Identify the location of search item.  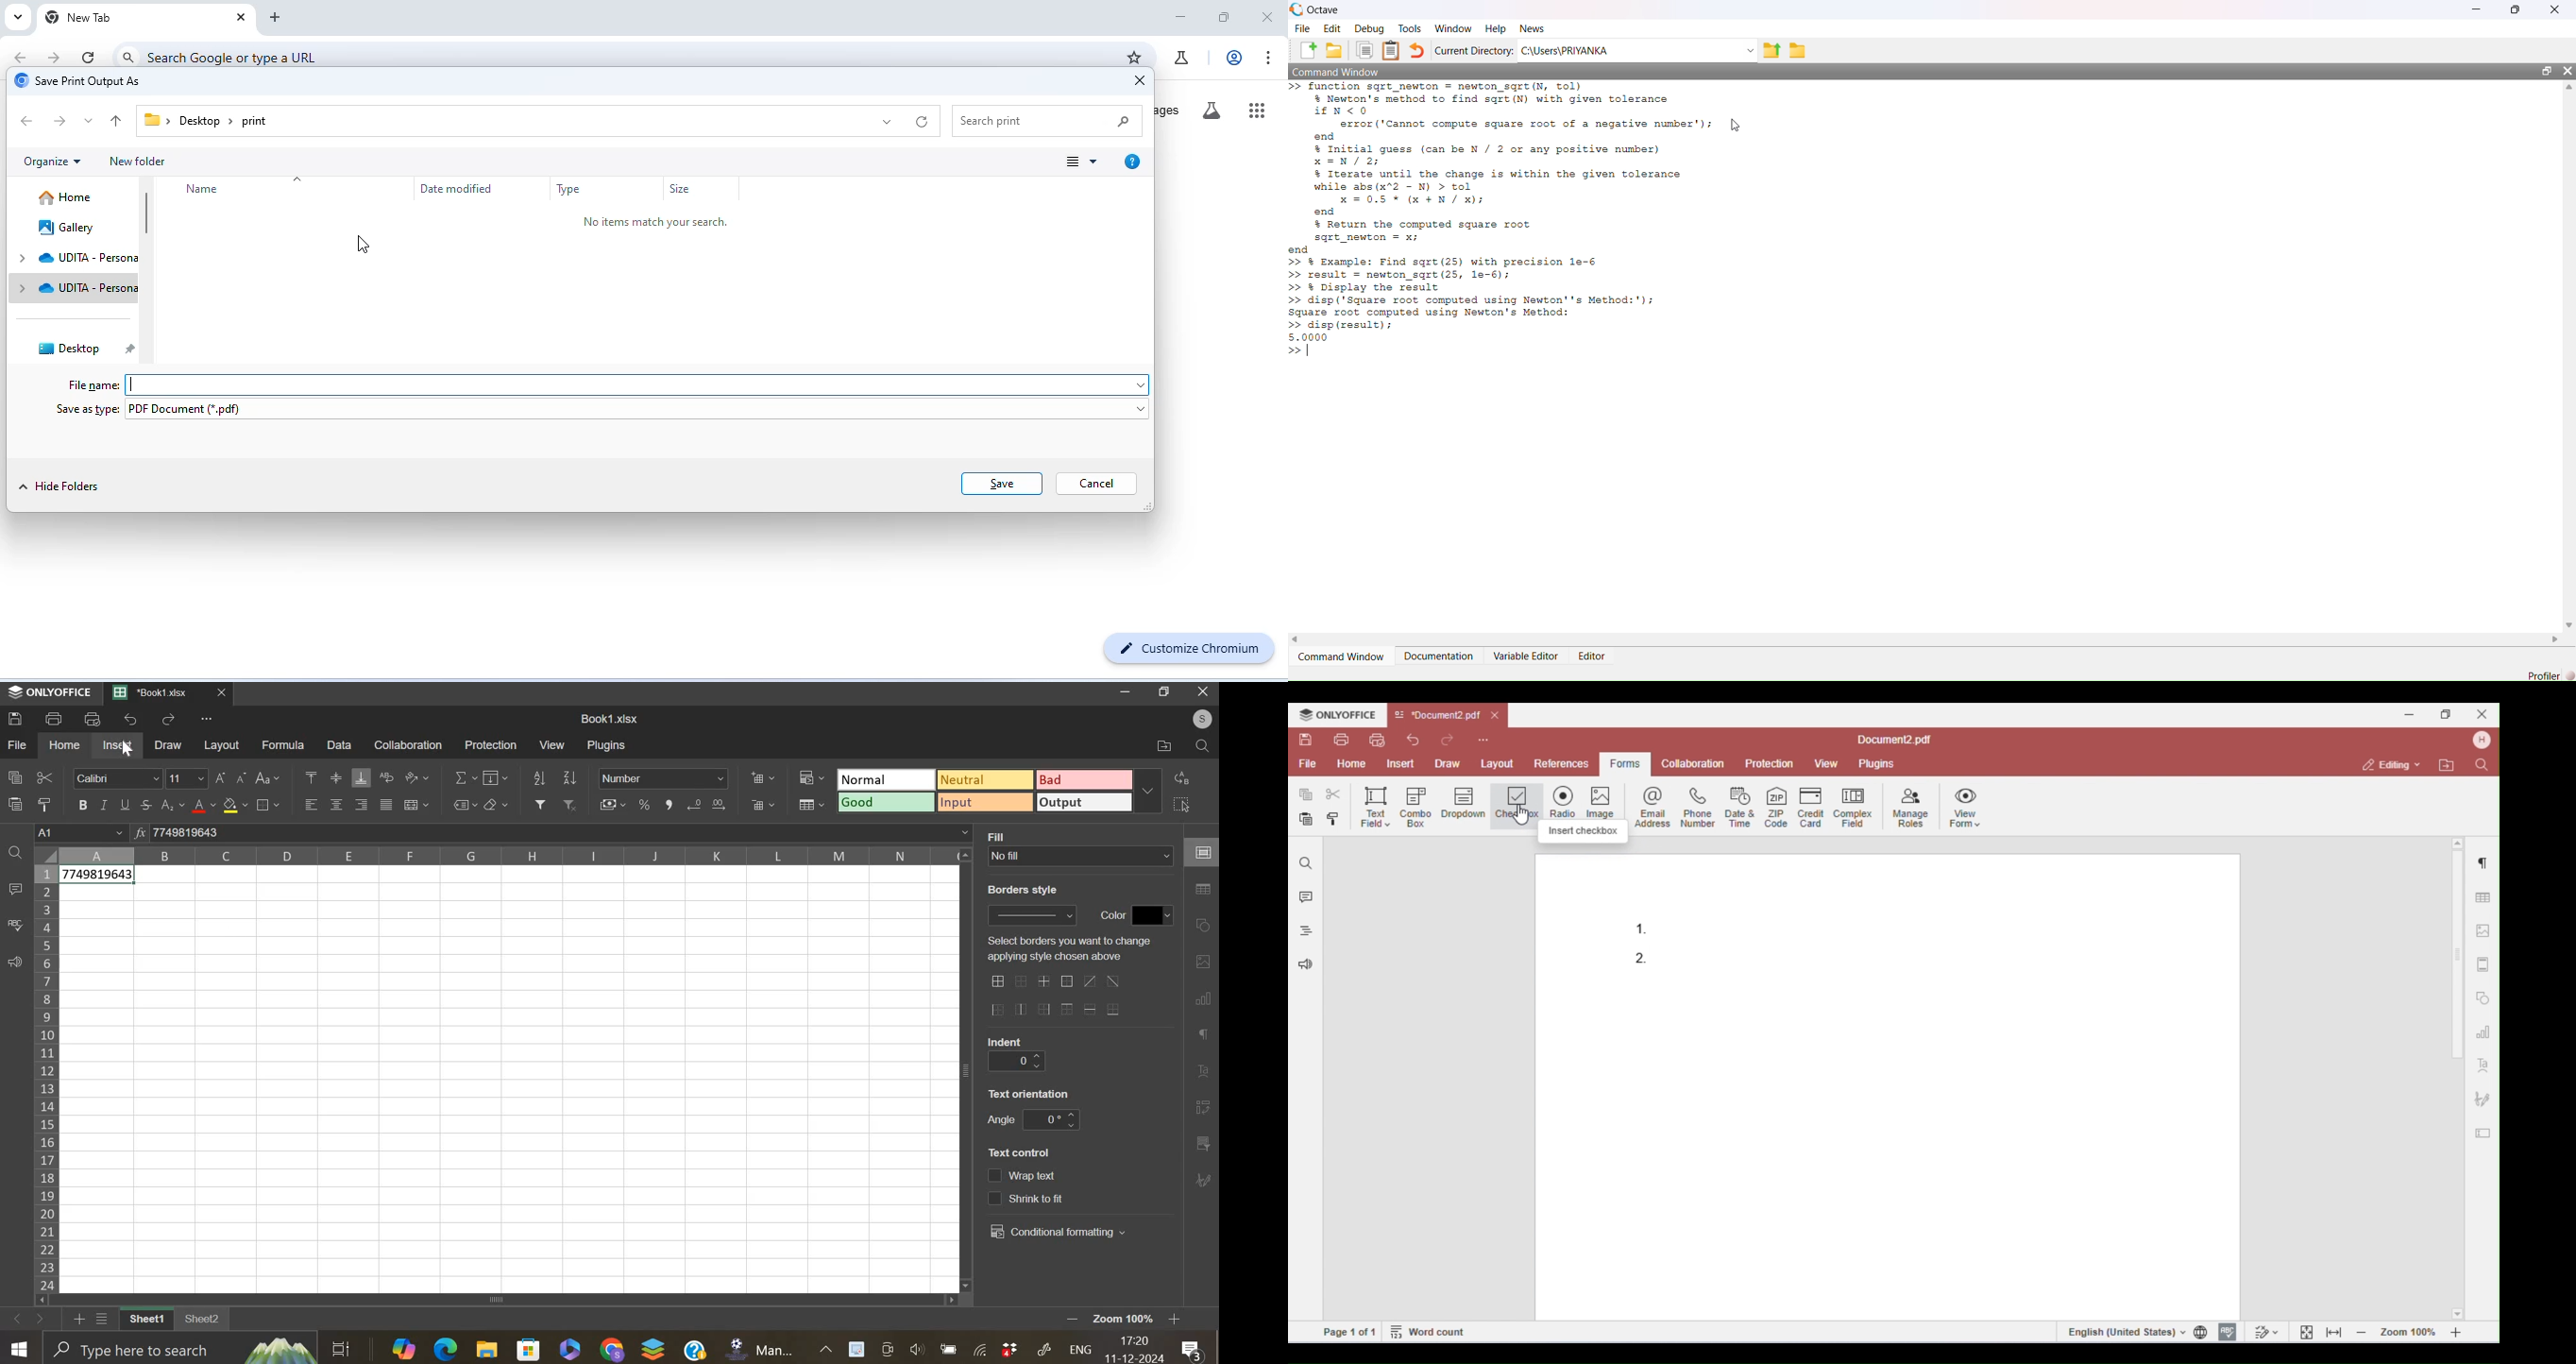
(1050, 120).